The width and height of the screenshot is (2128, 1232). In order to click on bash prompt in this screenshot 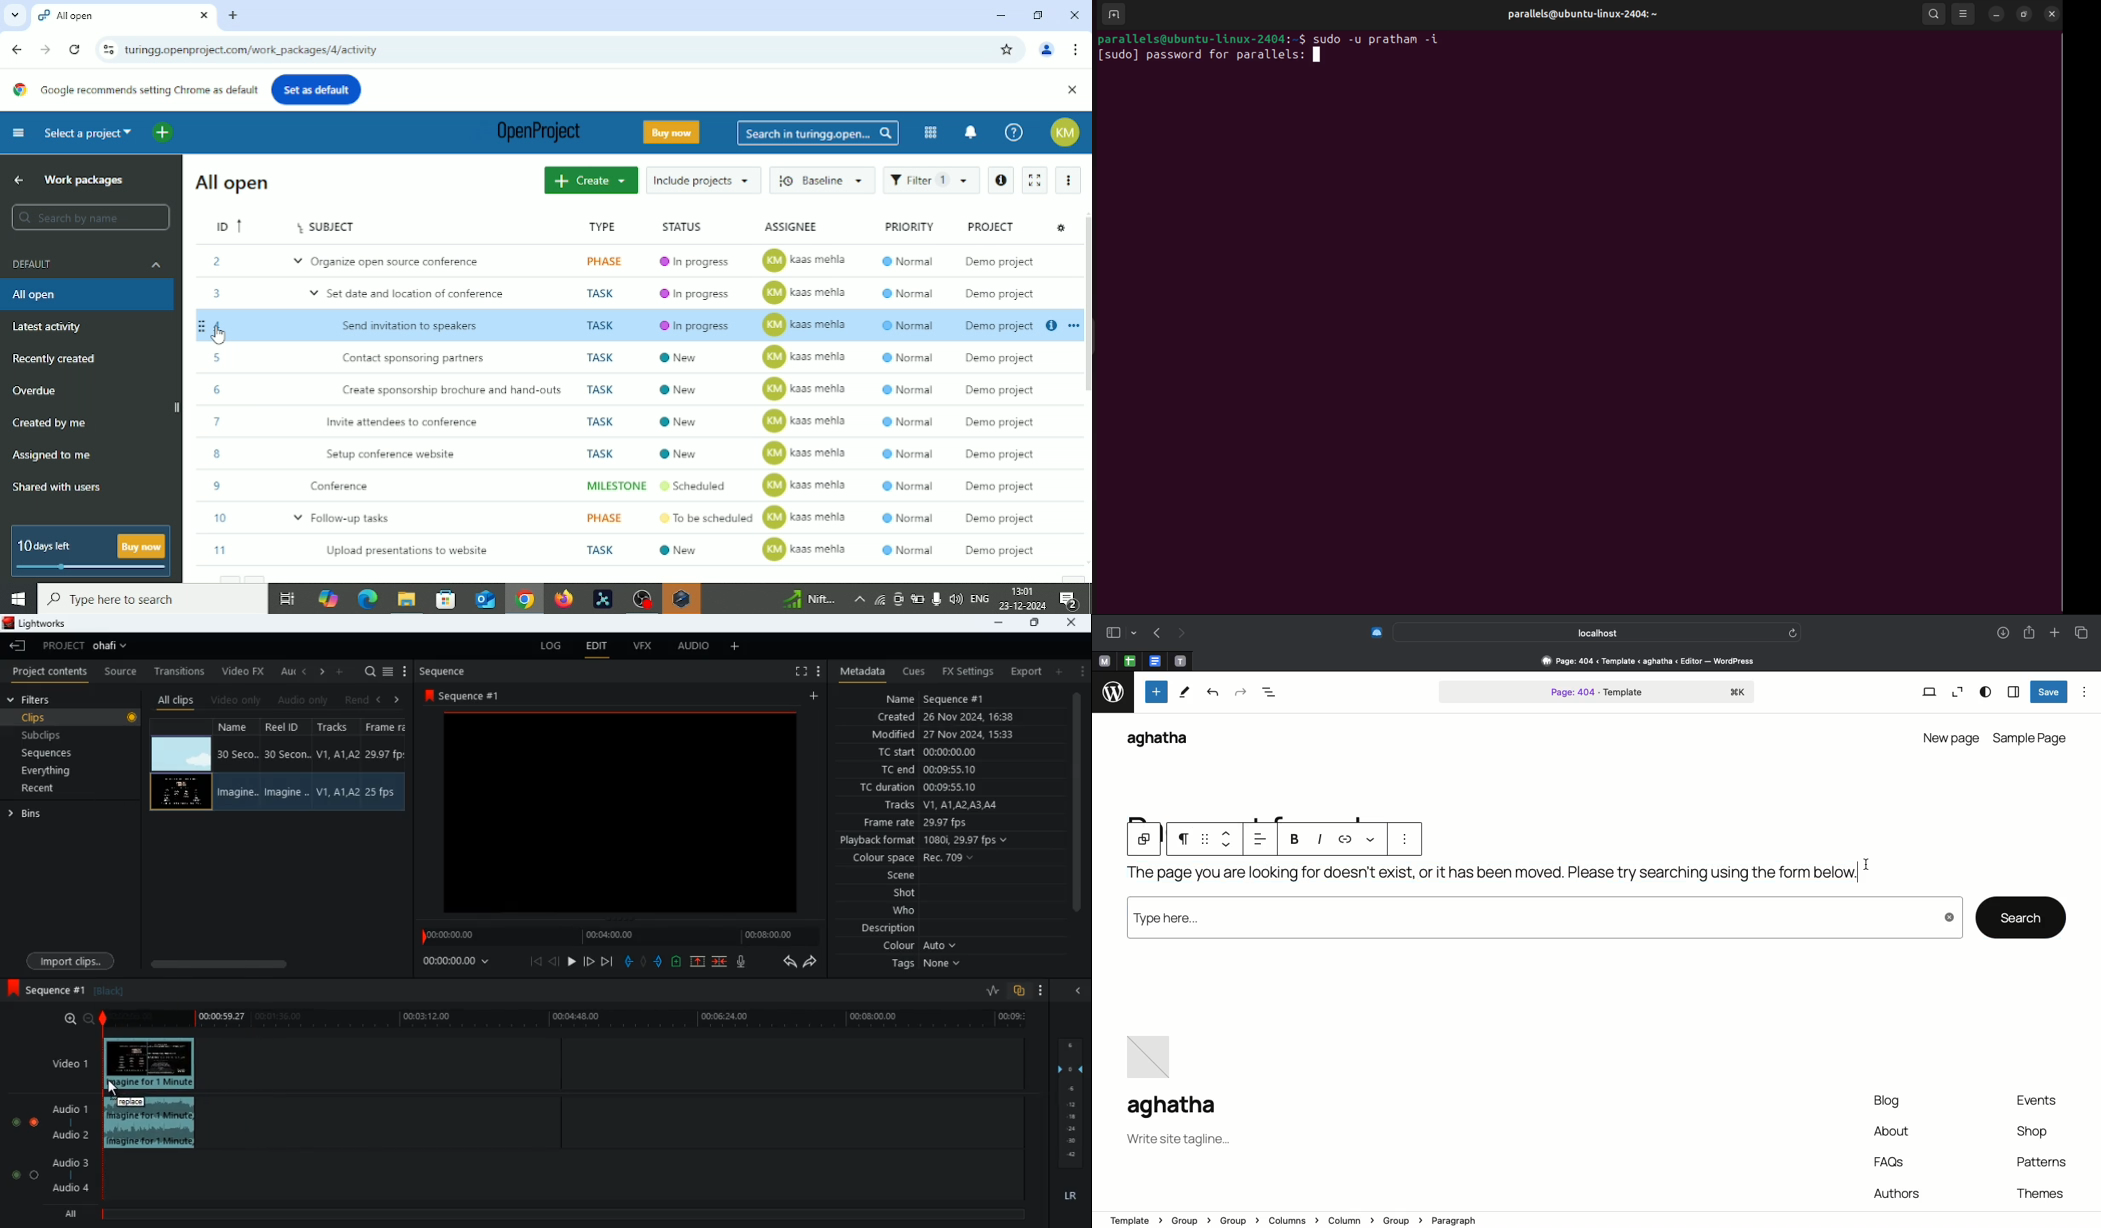, I will do `click(1200, 37)`.